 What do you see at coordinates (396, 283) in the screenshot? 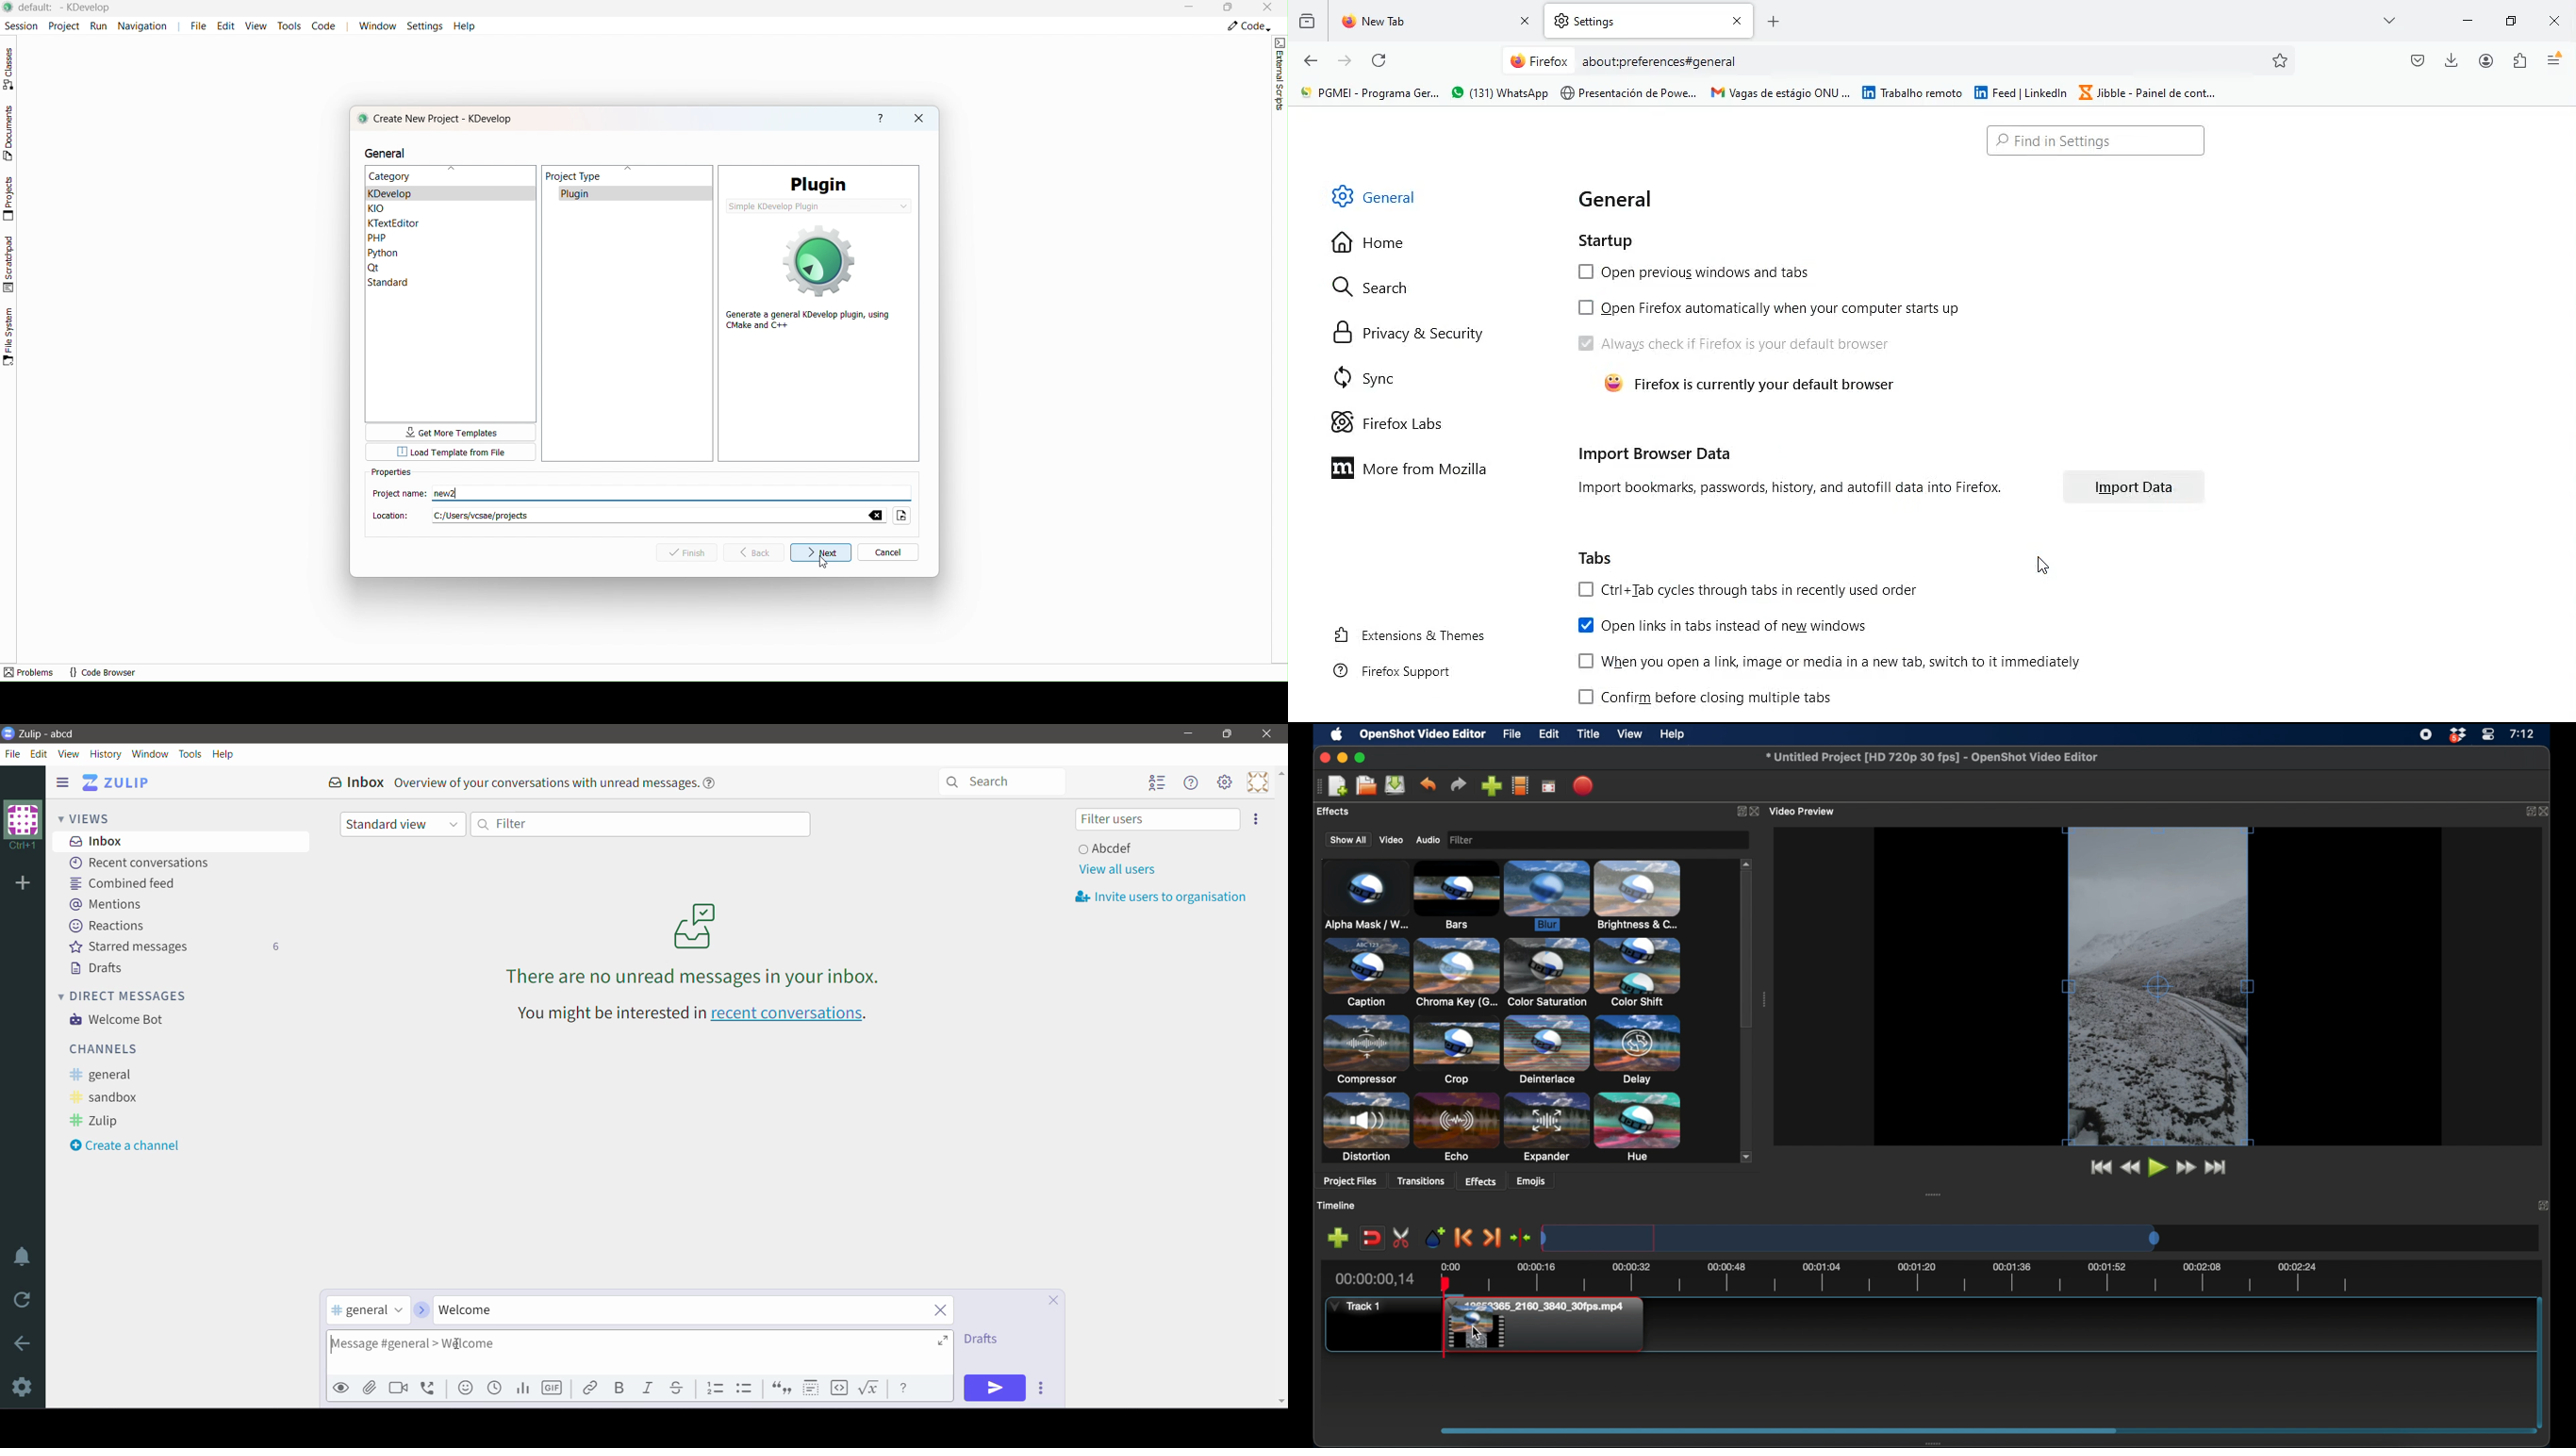
I see `Standar` at bounding box center [396, 283].